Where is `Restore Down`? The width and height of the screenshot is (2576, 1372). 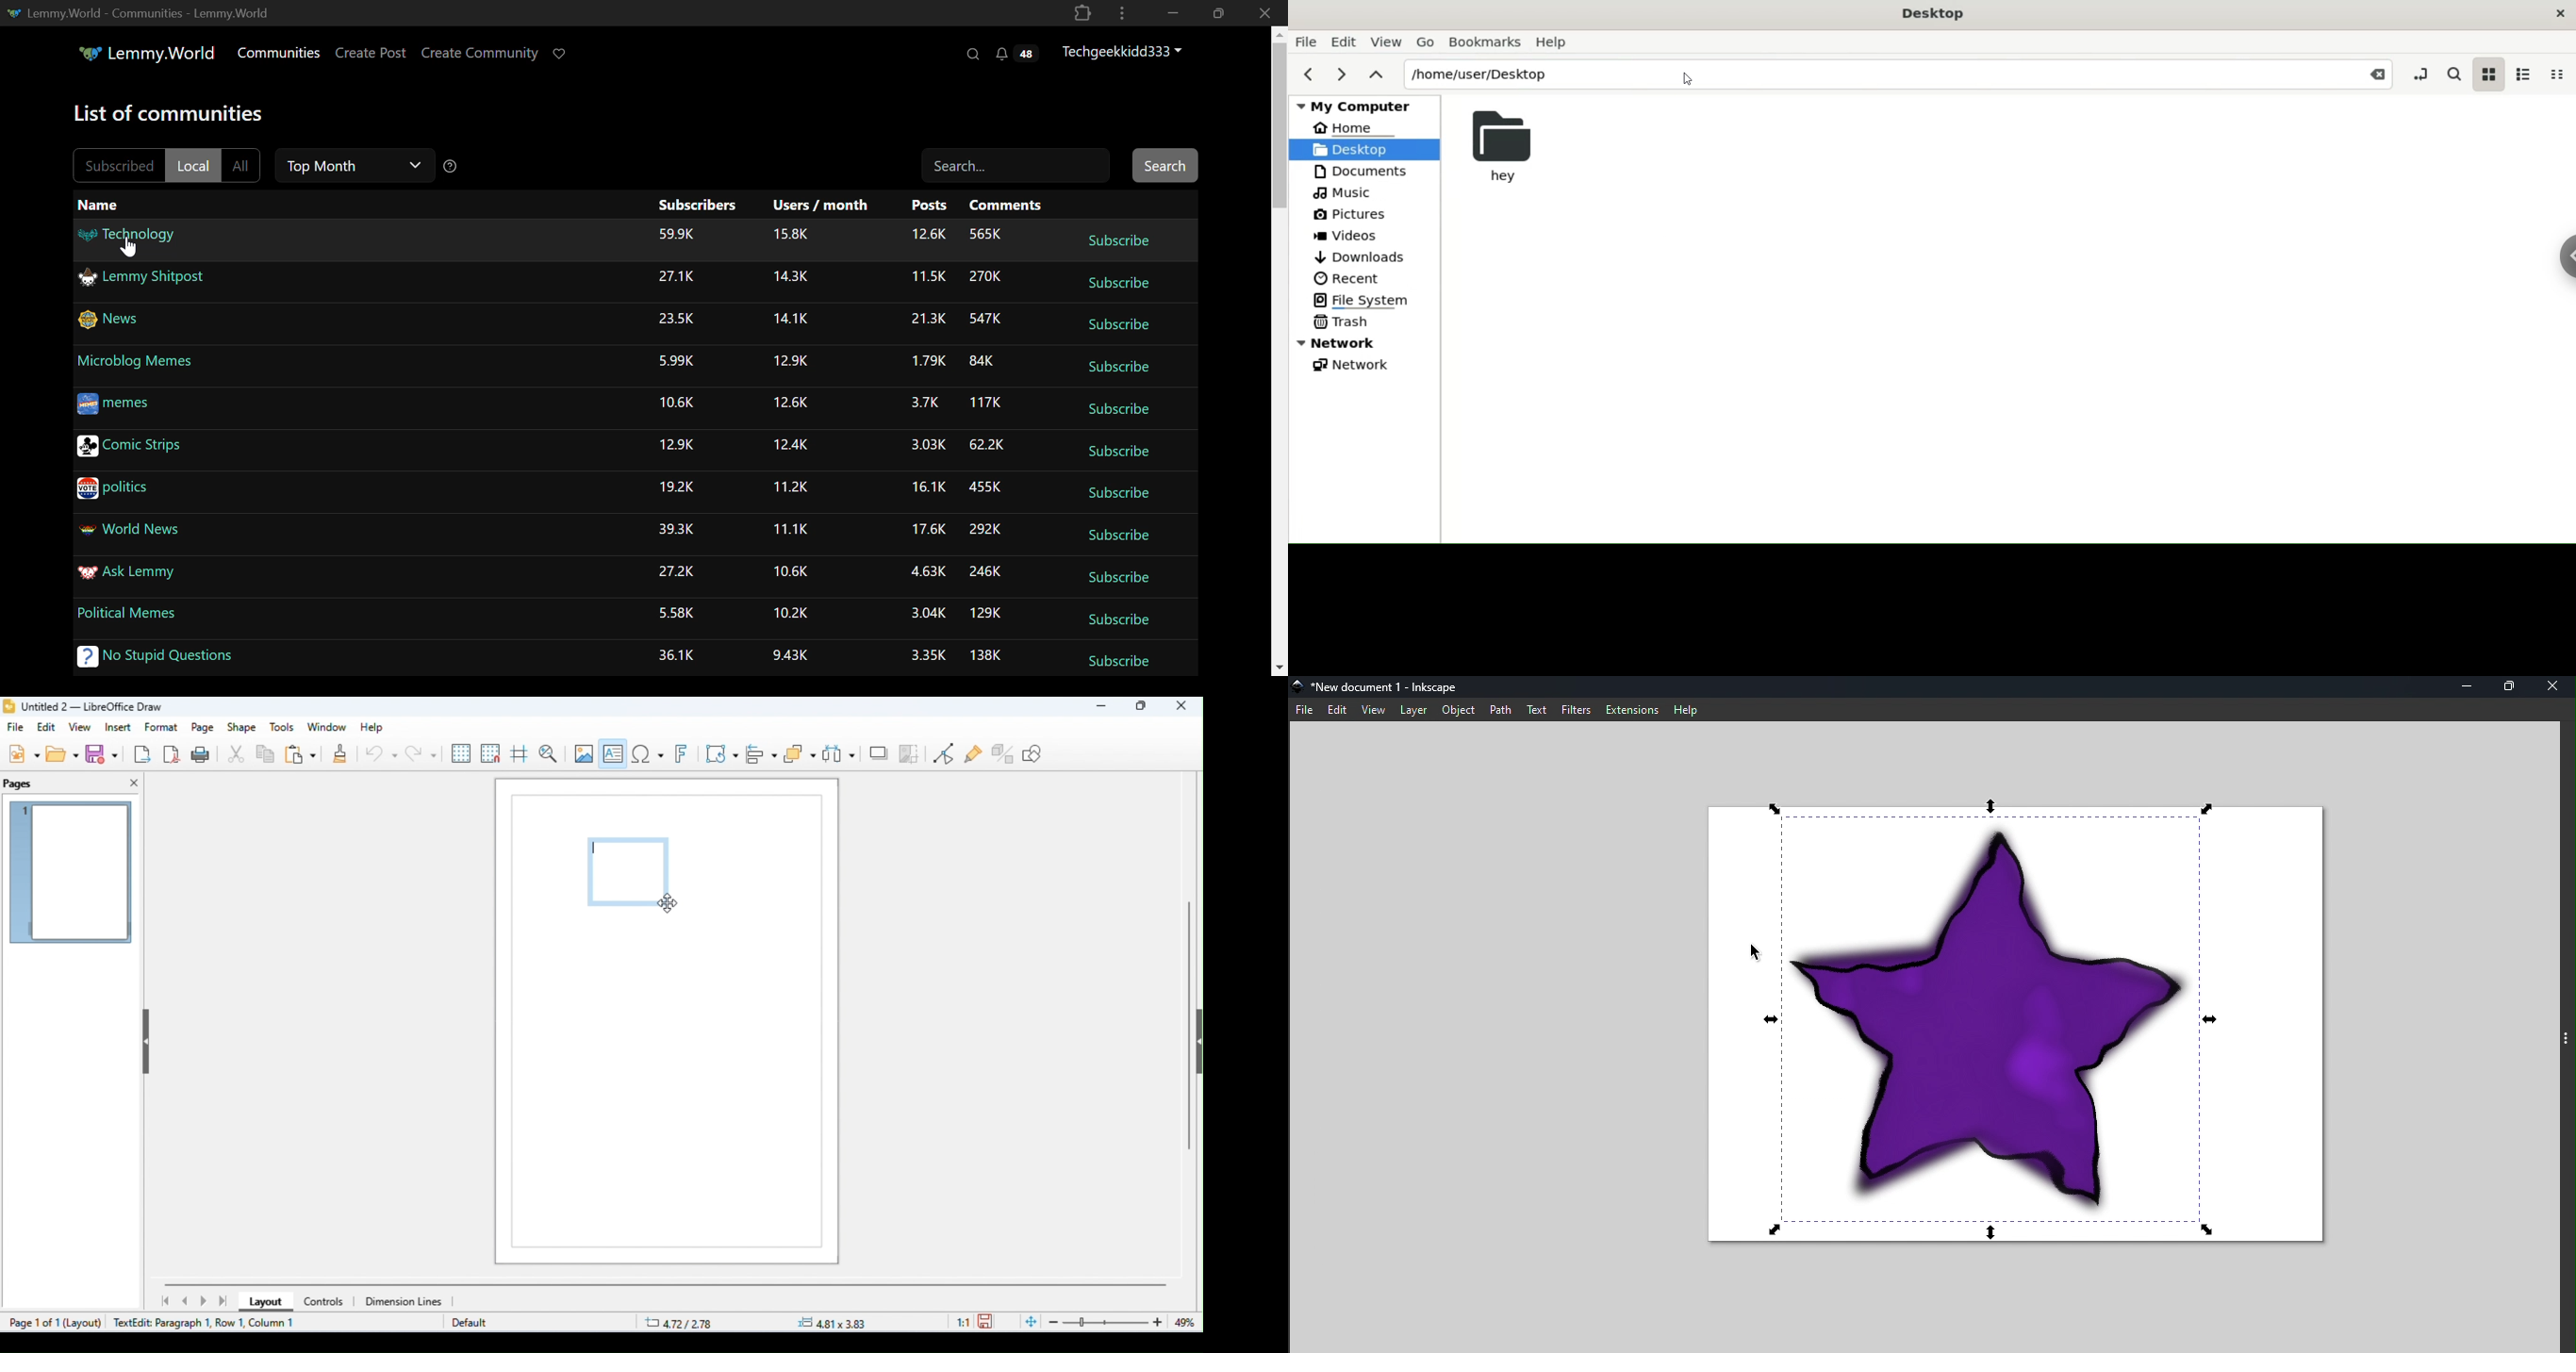 Restore Down is located at coordinates (1173, 13).